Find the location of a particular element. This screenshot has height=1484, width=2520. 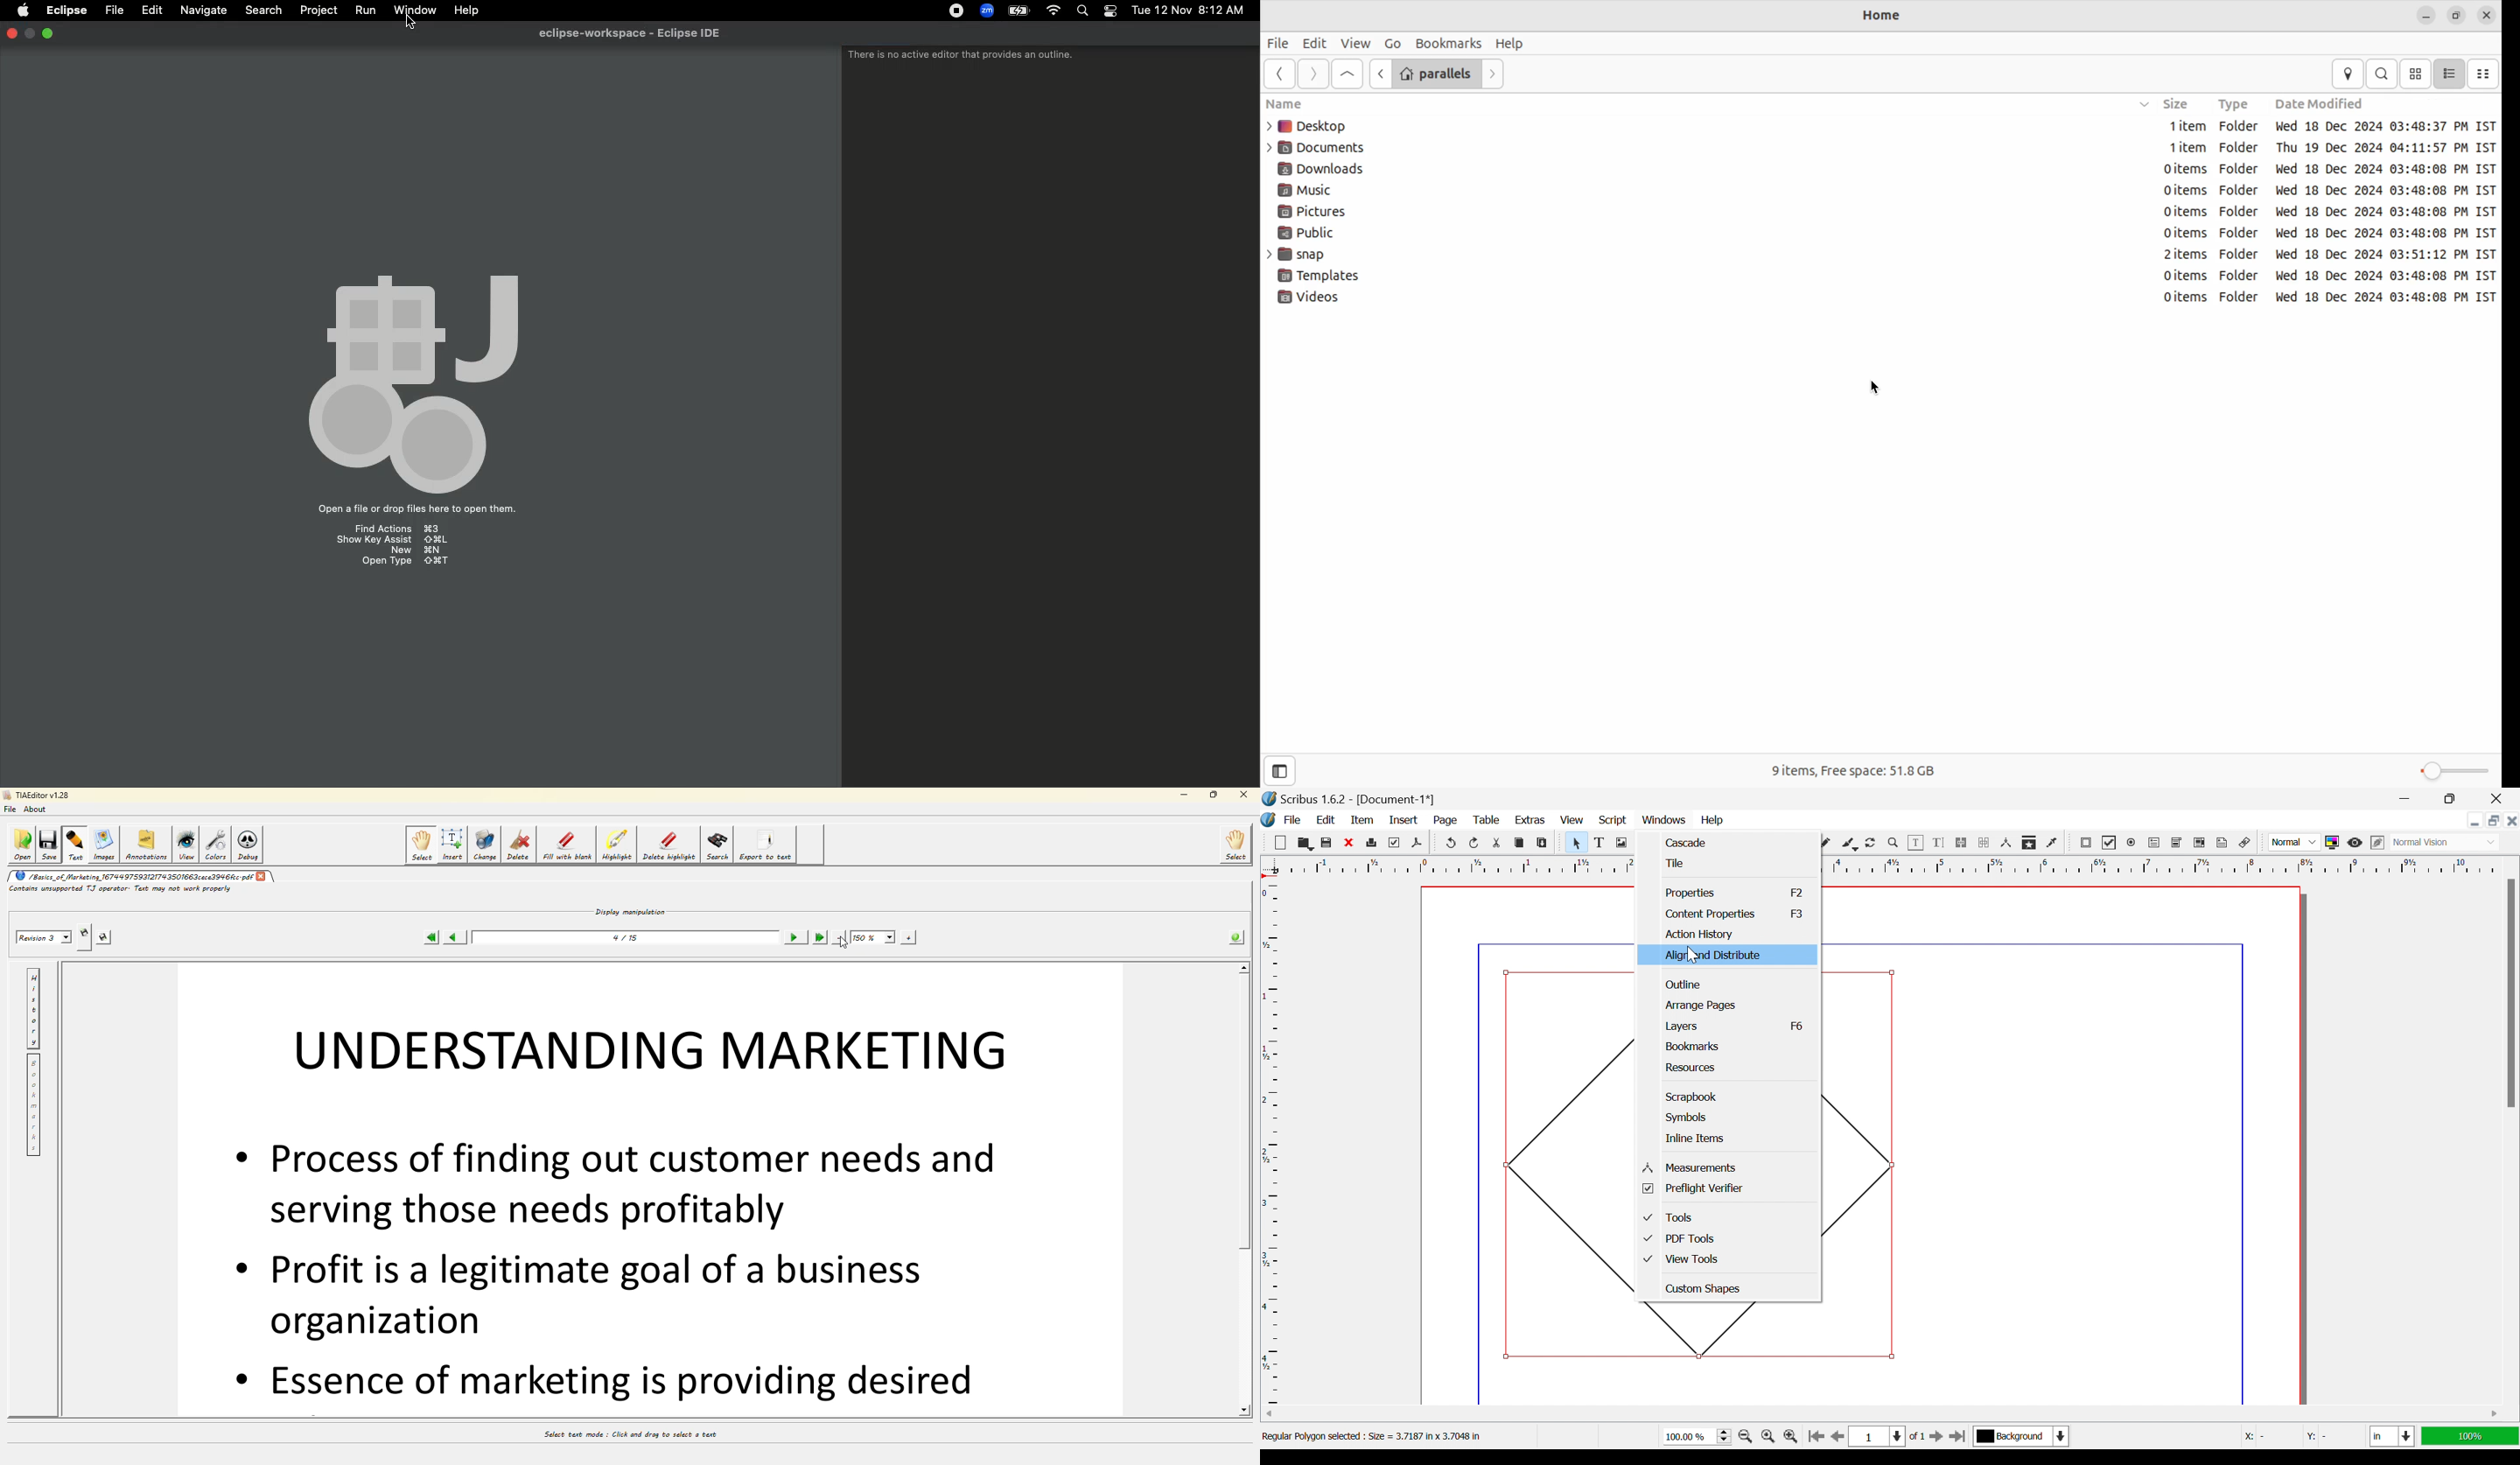

pdf is located at coordinates (133, 876).